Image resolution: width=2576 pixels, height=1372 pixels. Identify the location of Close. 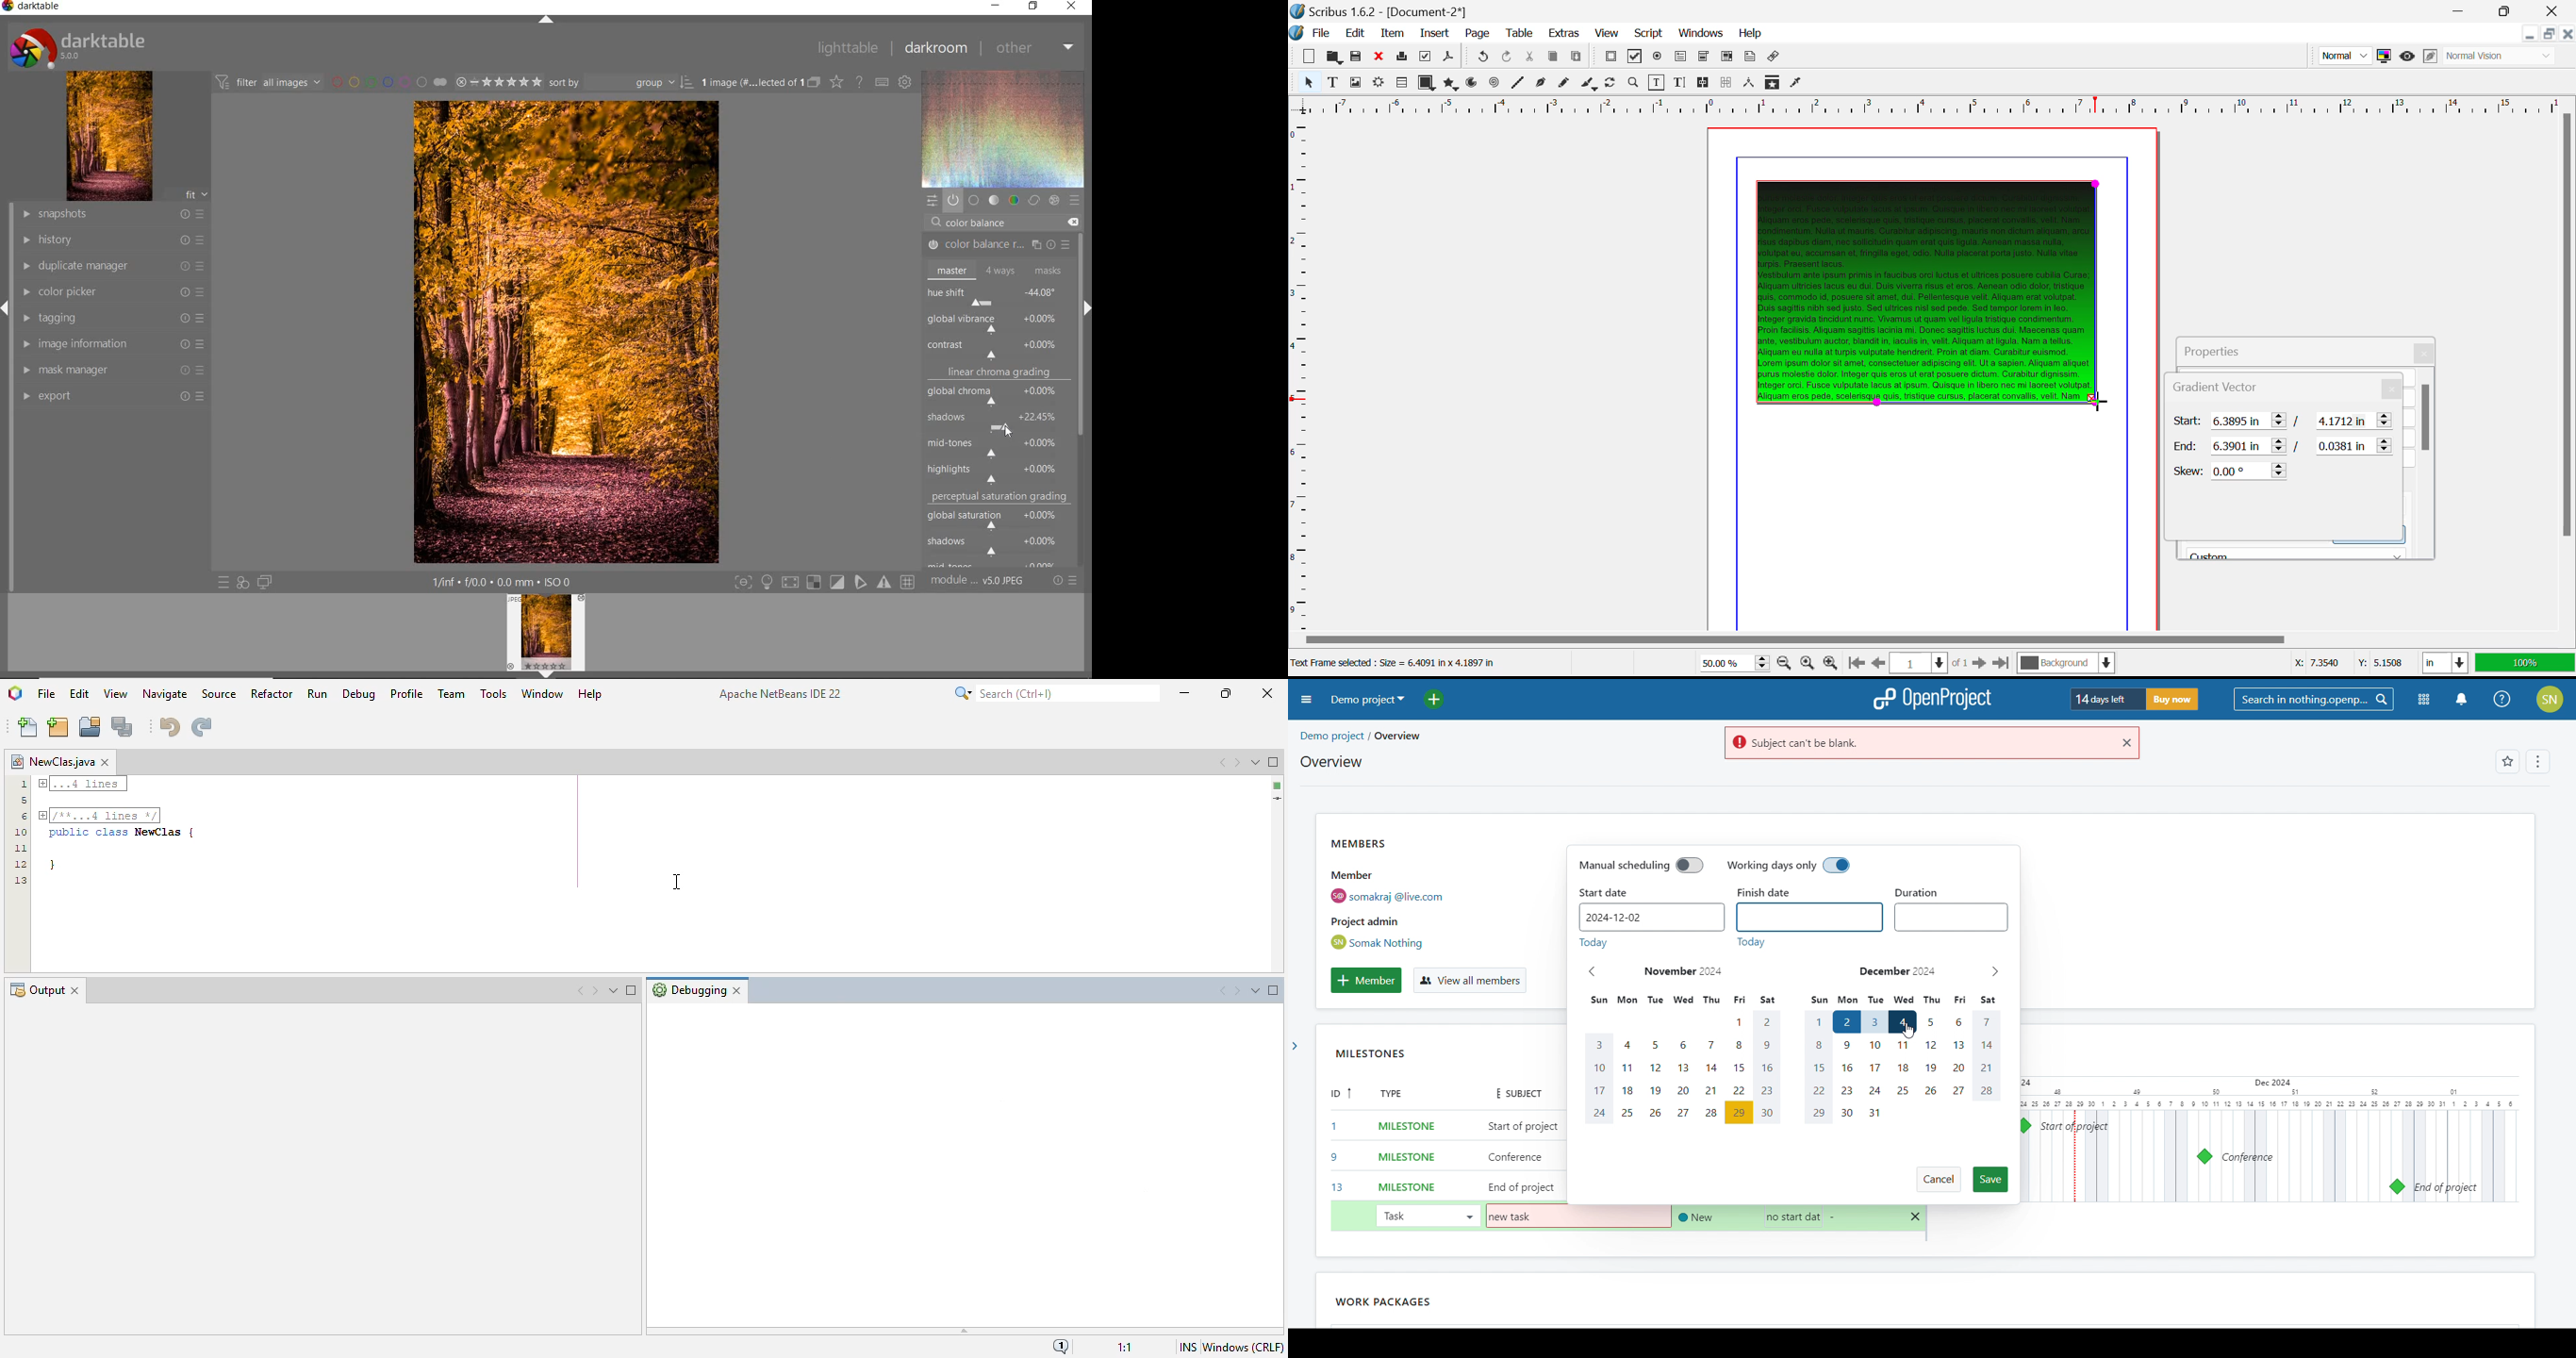
(2555, 11).